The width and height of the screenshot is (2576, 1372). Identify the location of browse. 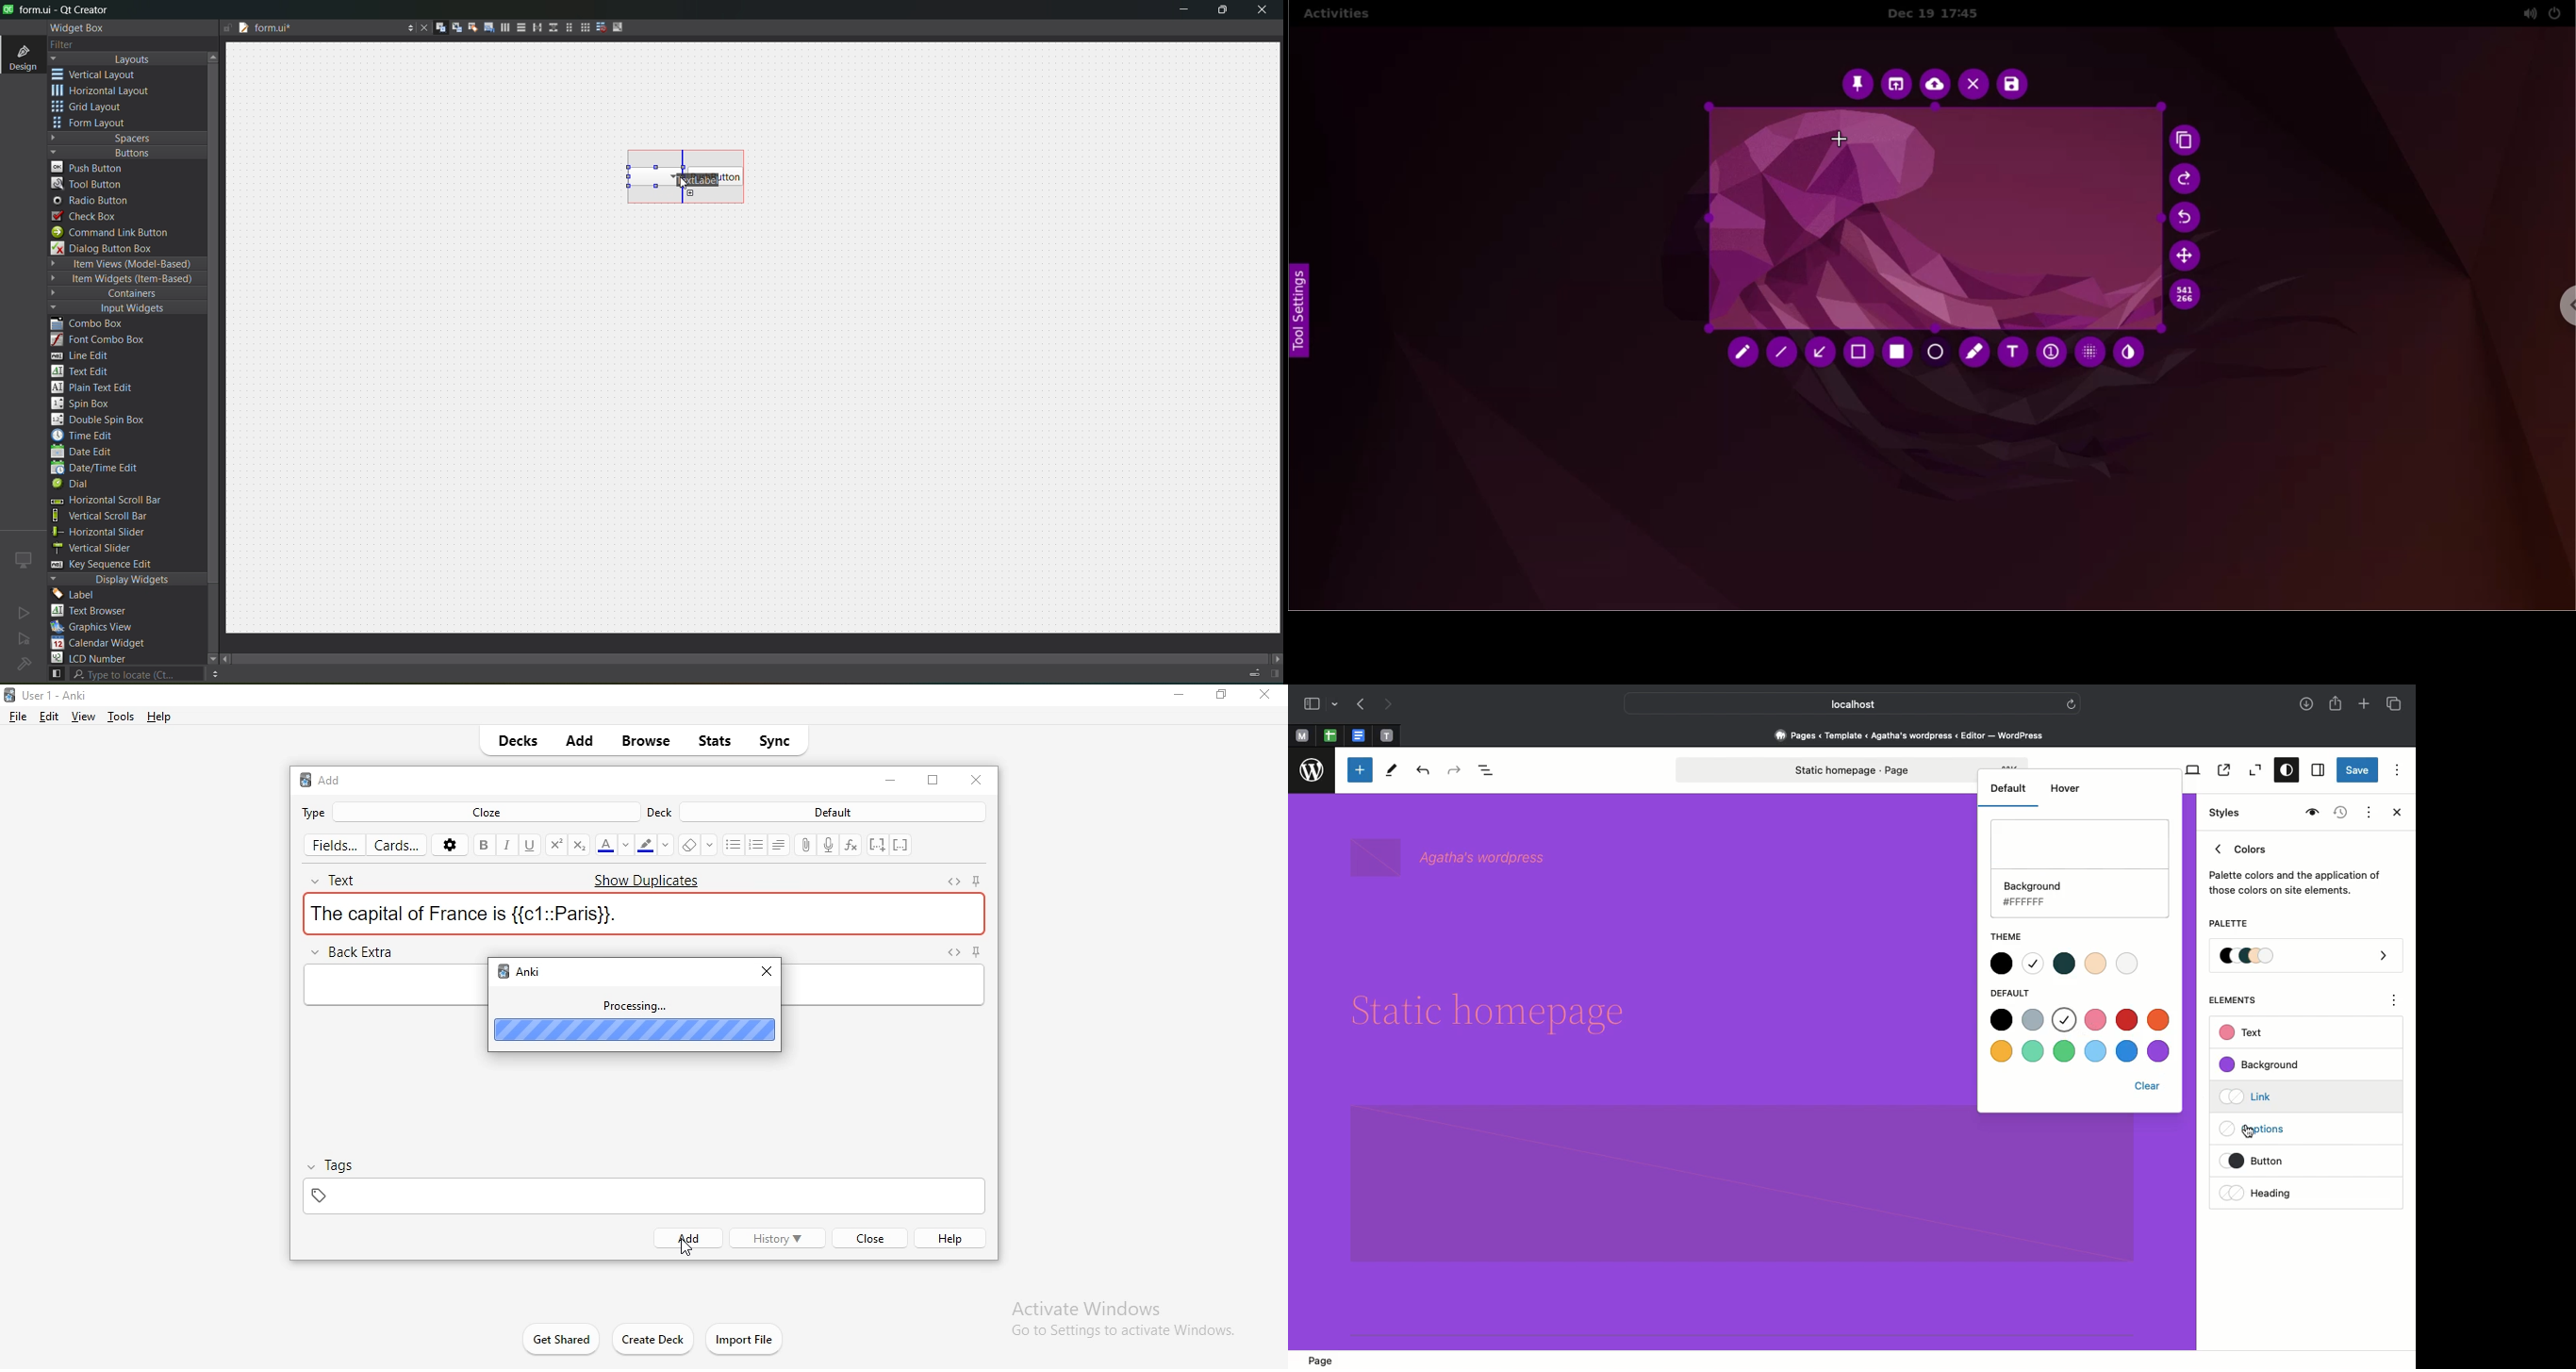
(646, 744).